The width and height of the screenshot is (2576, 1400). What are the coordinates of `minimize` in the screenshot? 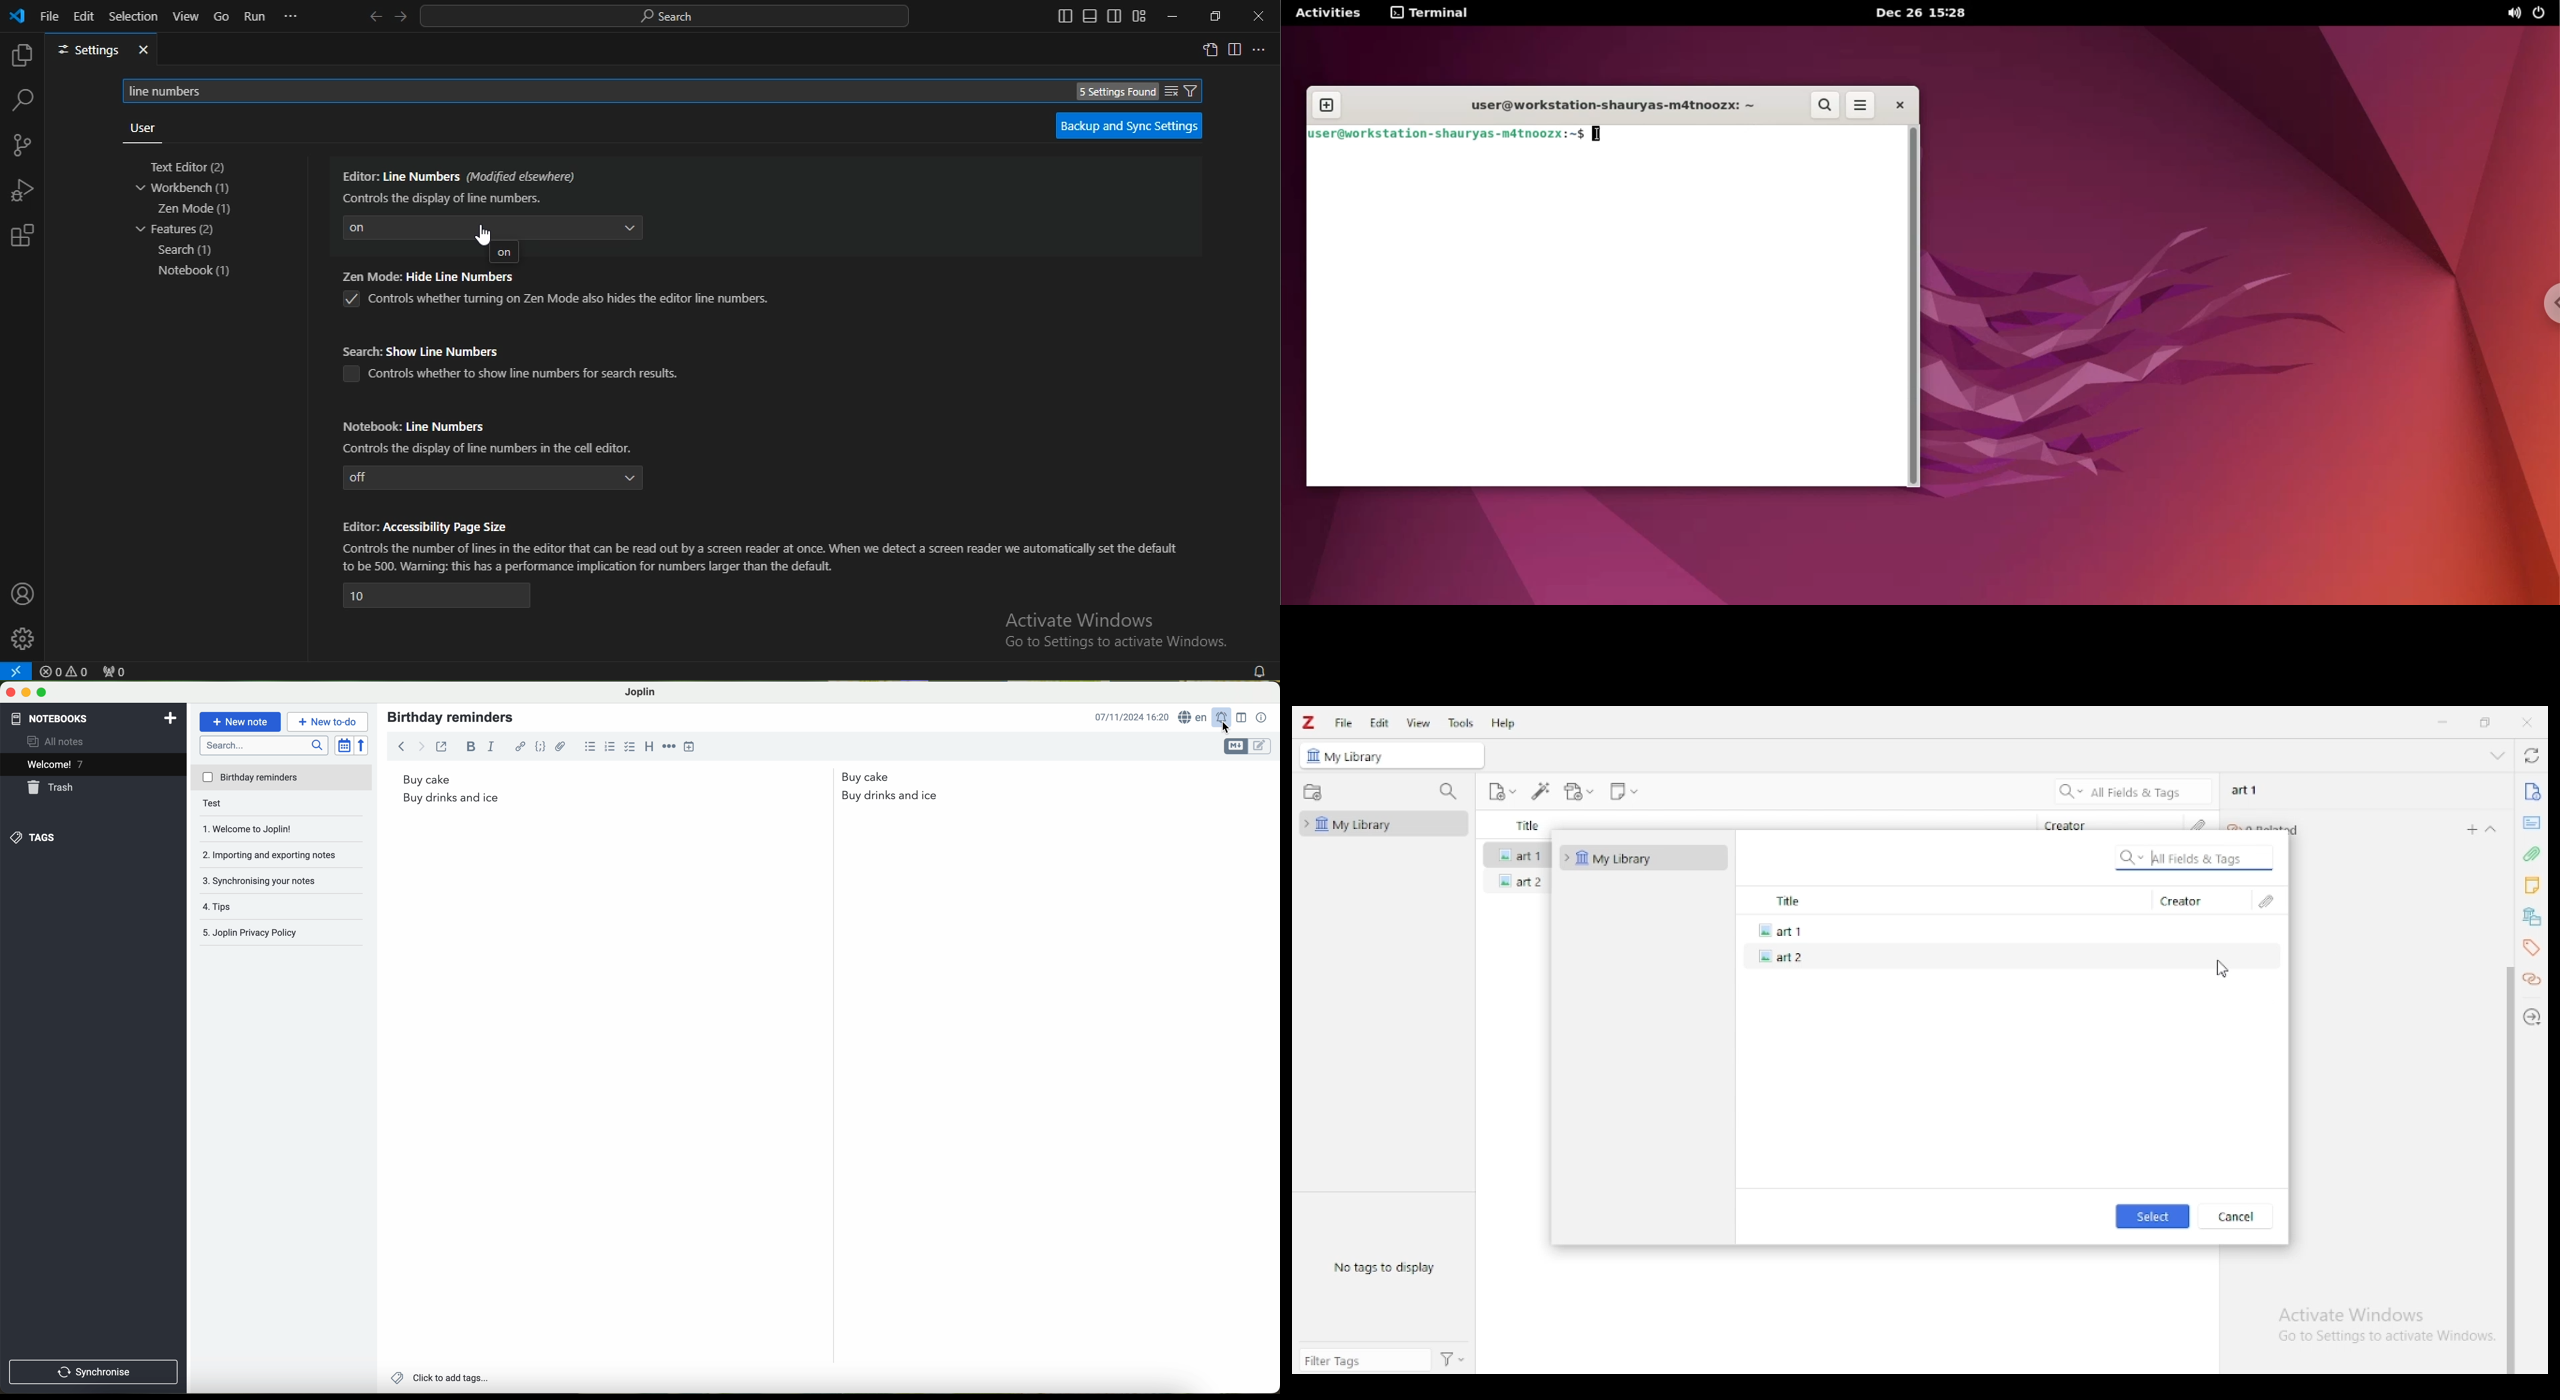 It's located at (2442, 722).